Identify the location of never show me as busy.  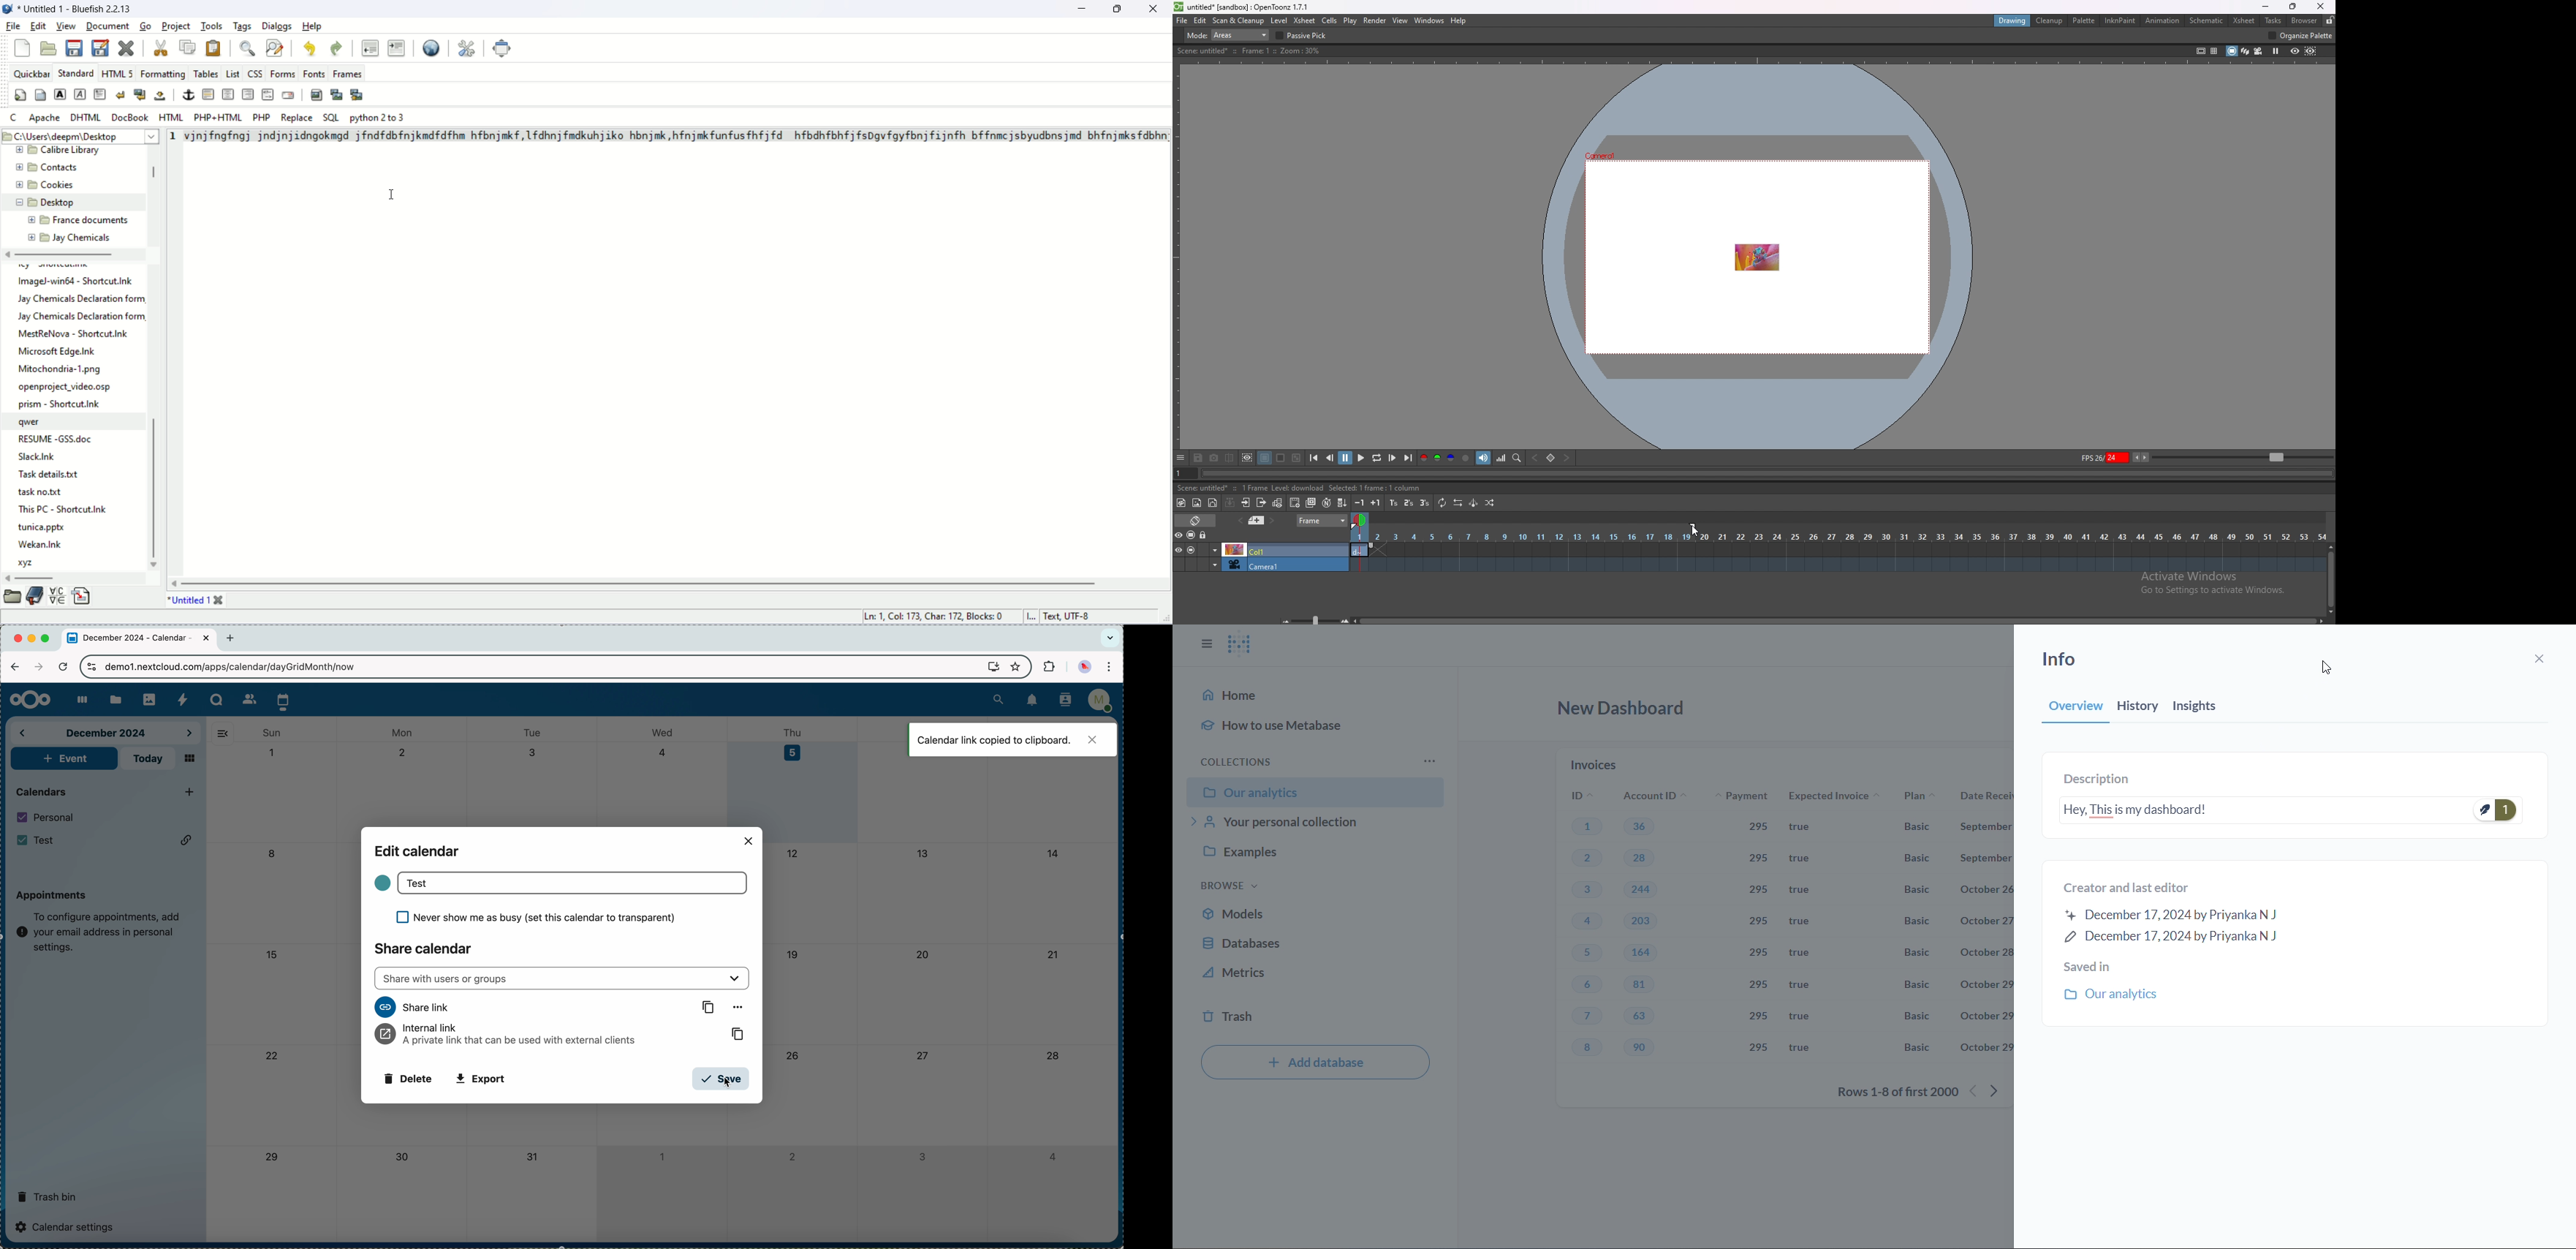
(535, 916).